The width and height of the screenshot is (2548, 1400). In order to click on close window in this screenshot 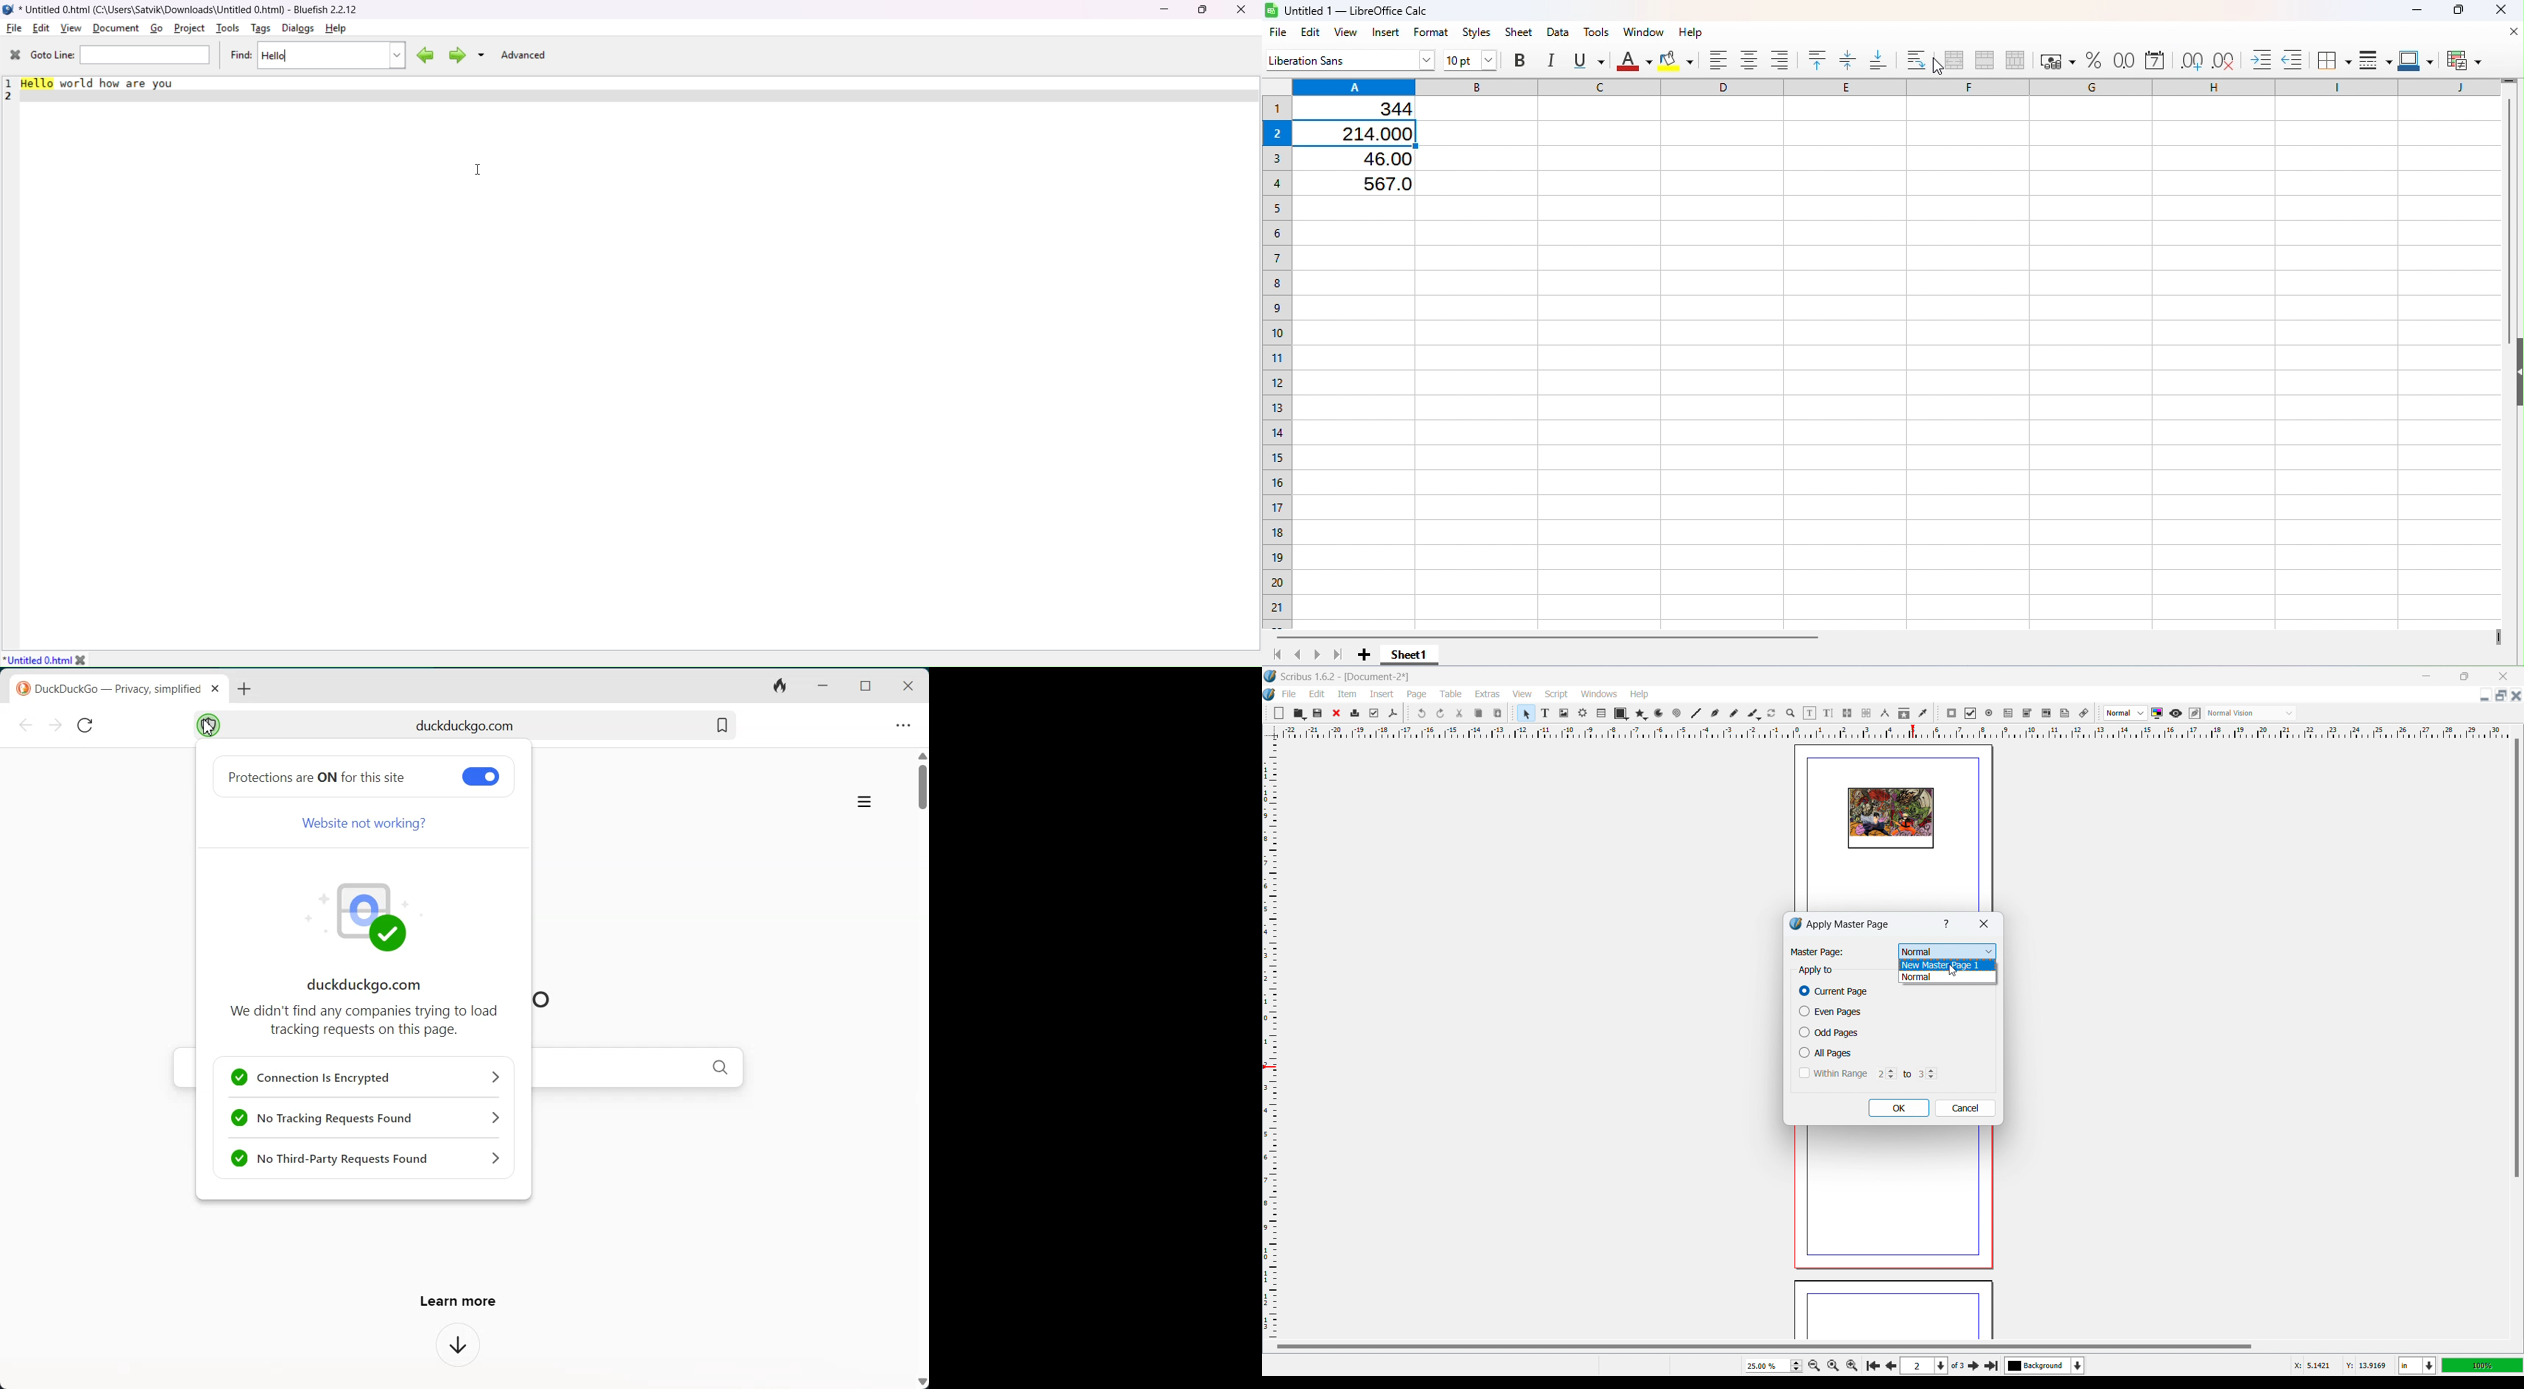, I will do `click(2502, 676)`.